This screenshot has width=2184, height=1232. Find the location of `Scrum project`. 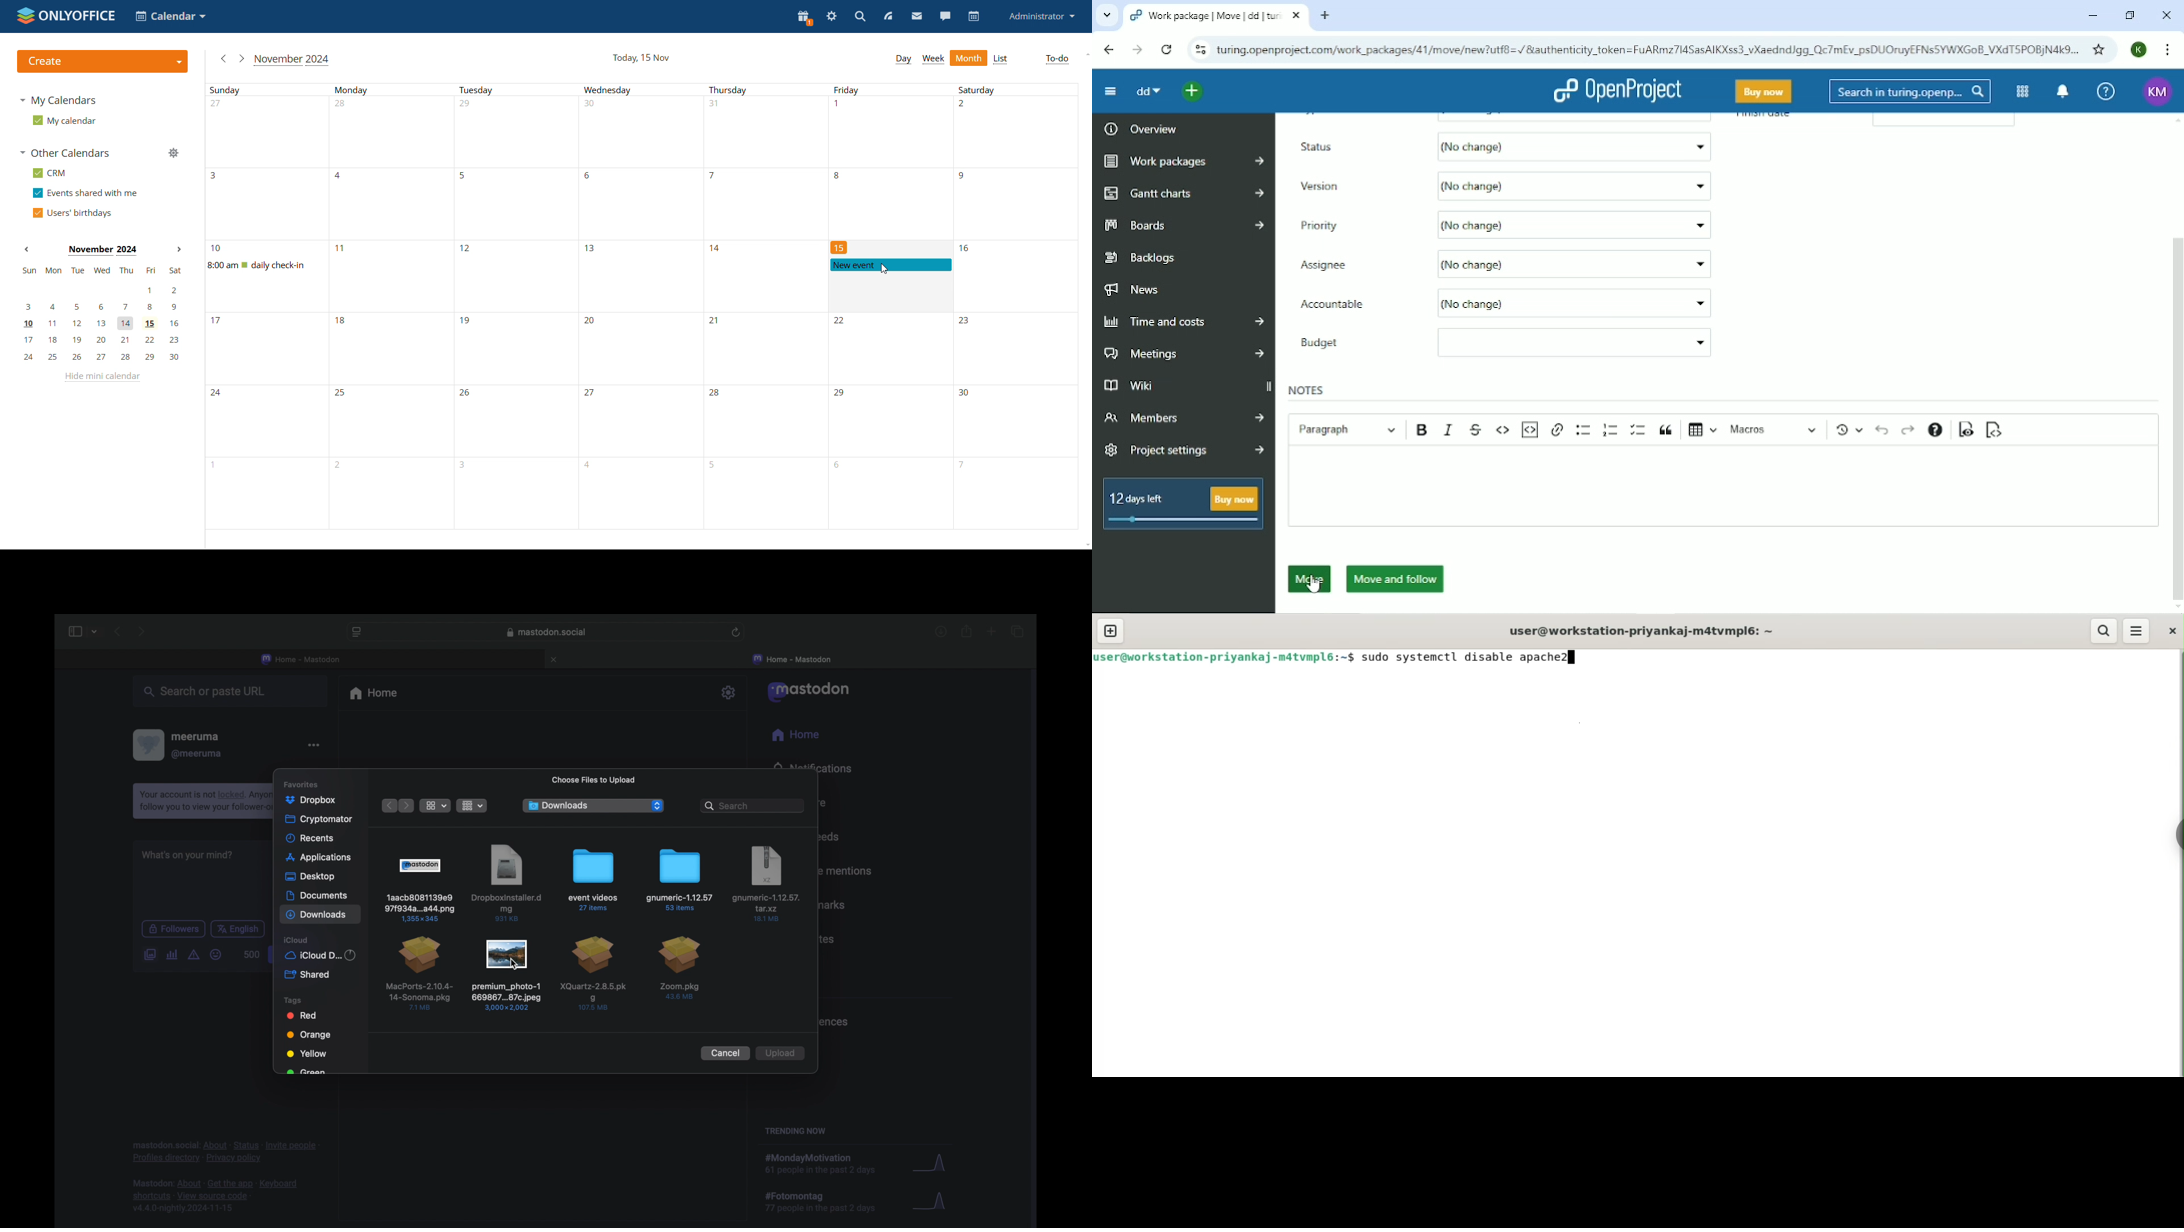

Scrum project is located at coordinates (1576, 223).